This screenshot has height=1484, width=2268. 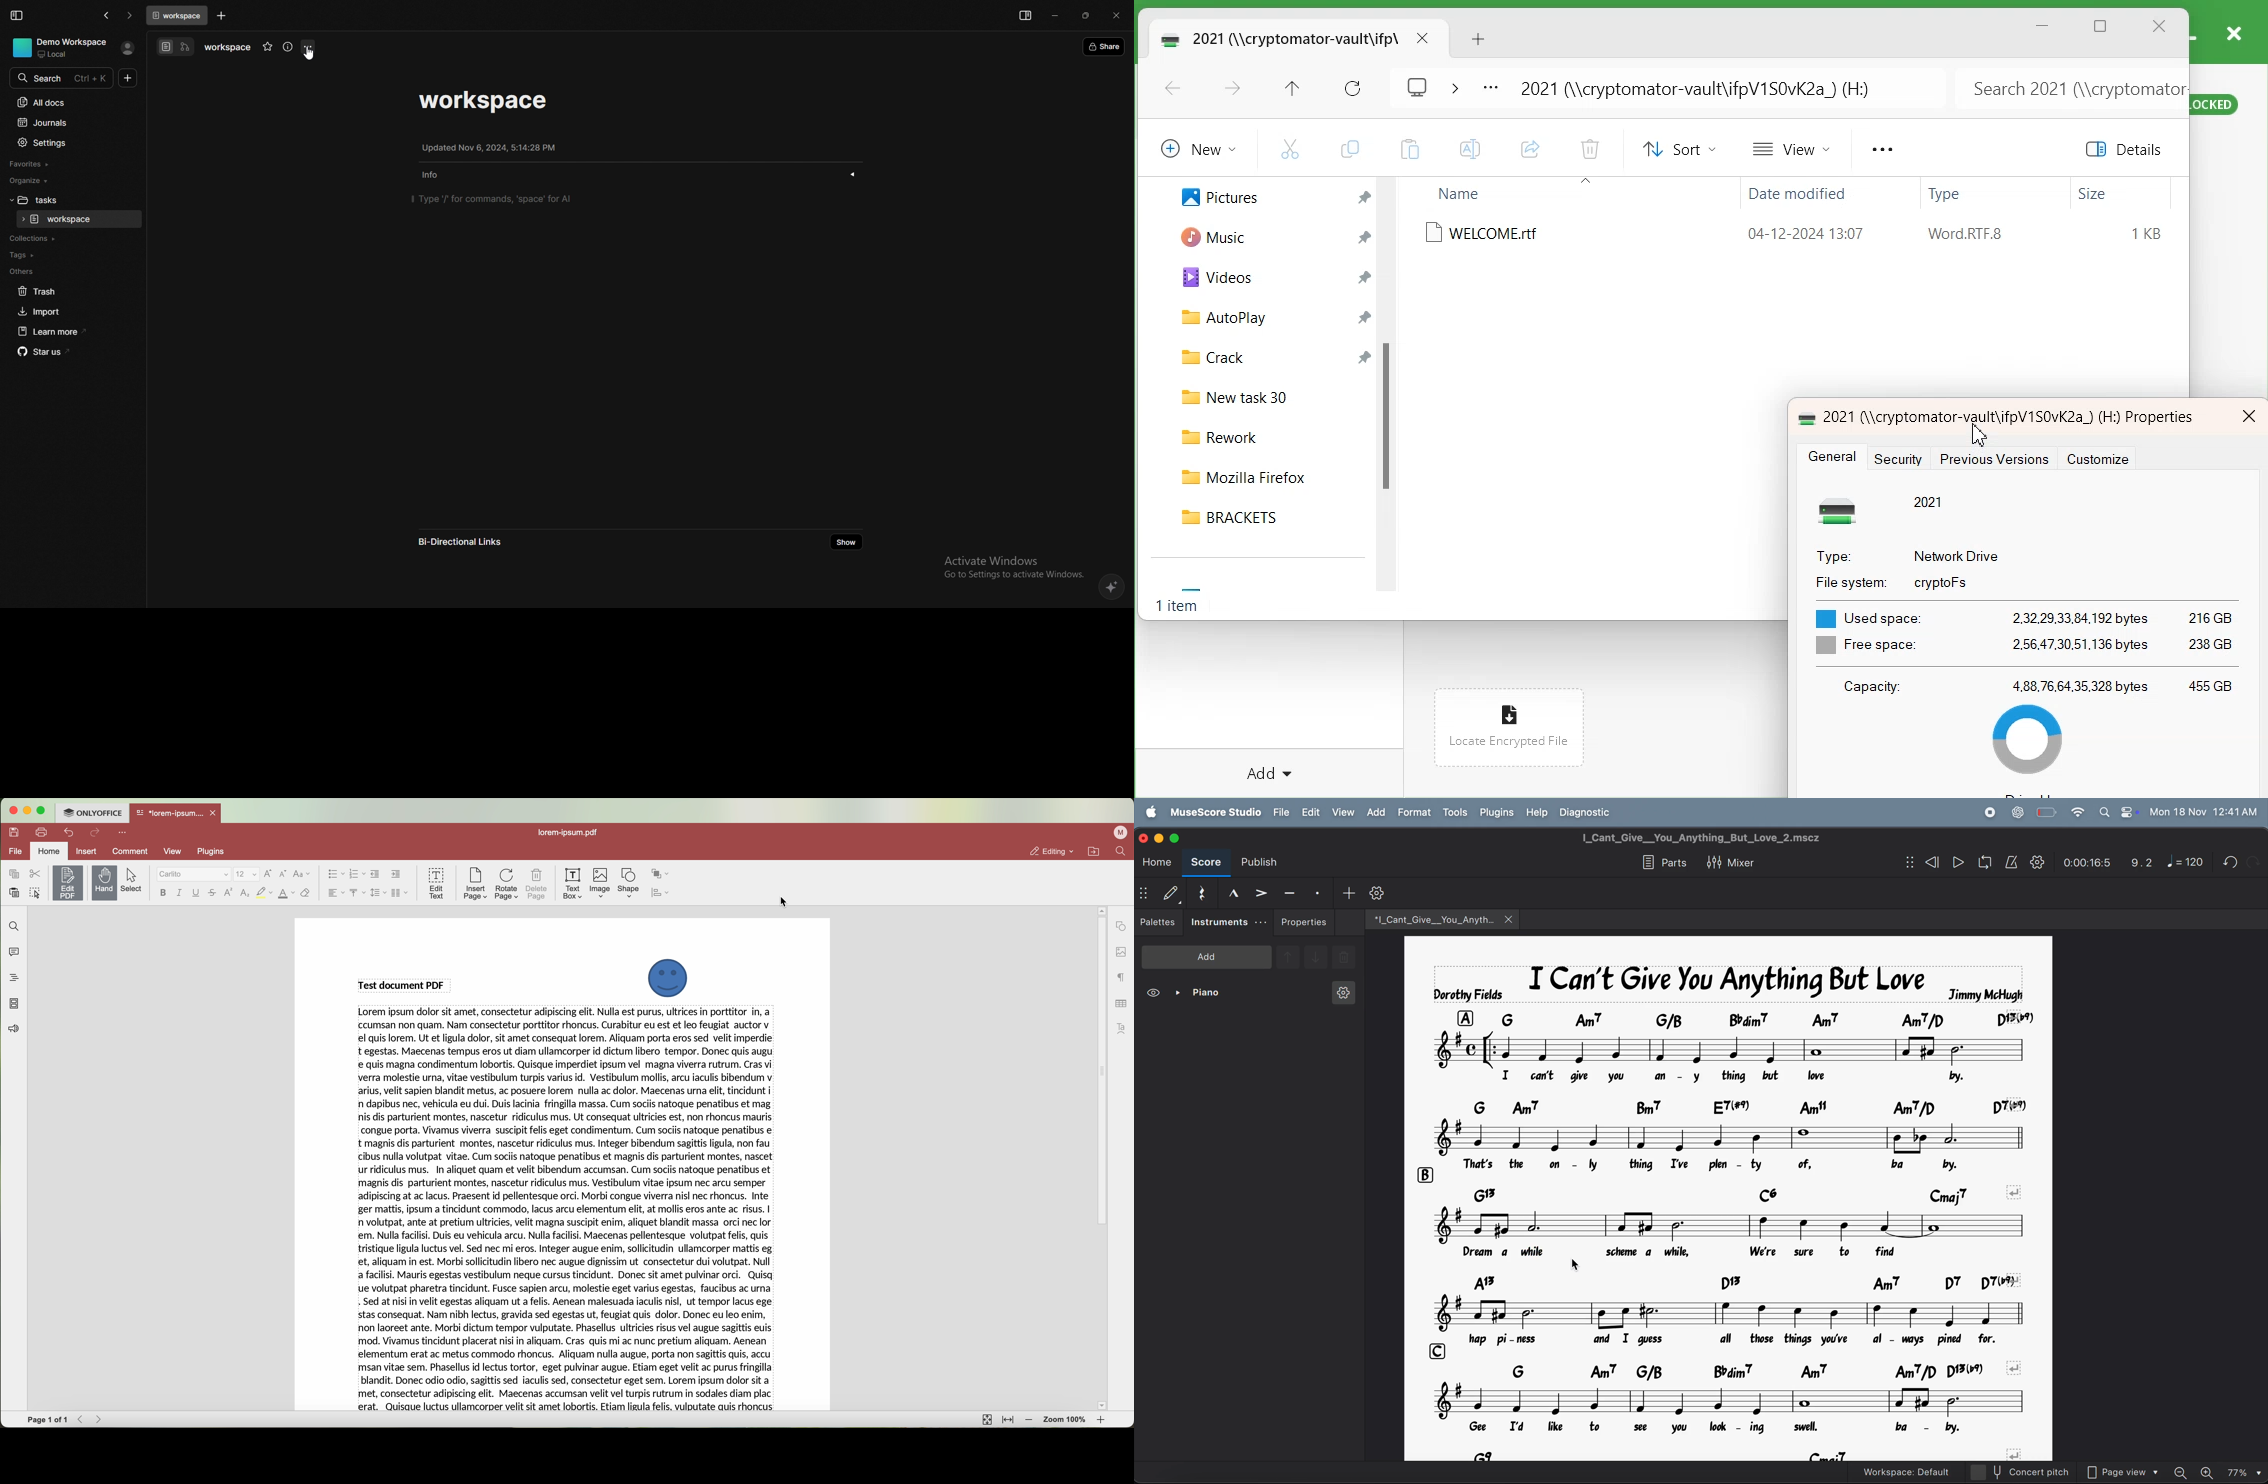 I want to click on edit text, so click(x=436, y=882).